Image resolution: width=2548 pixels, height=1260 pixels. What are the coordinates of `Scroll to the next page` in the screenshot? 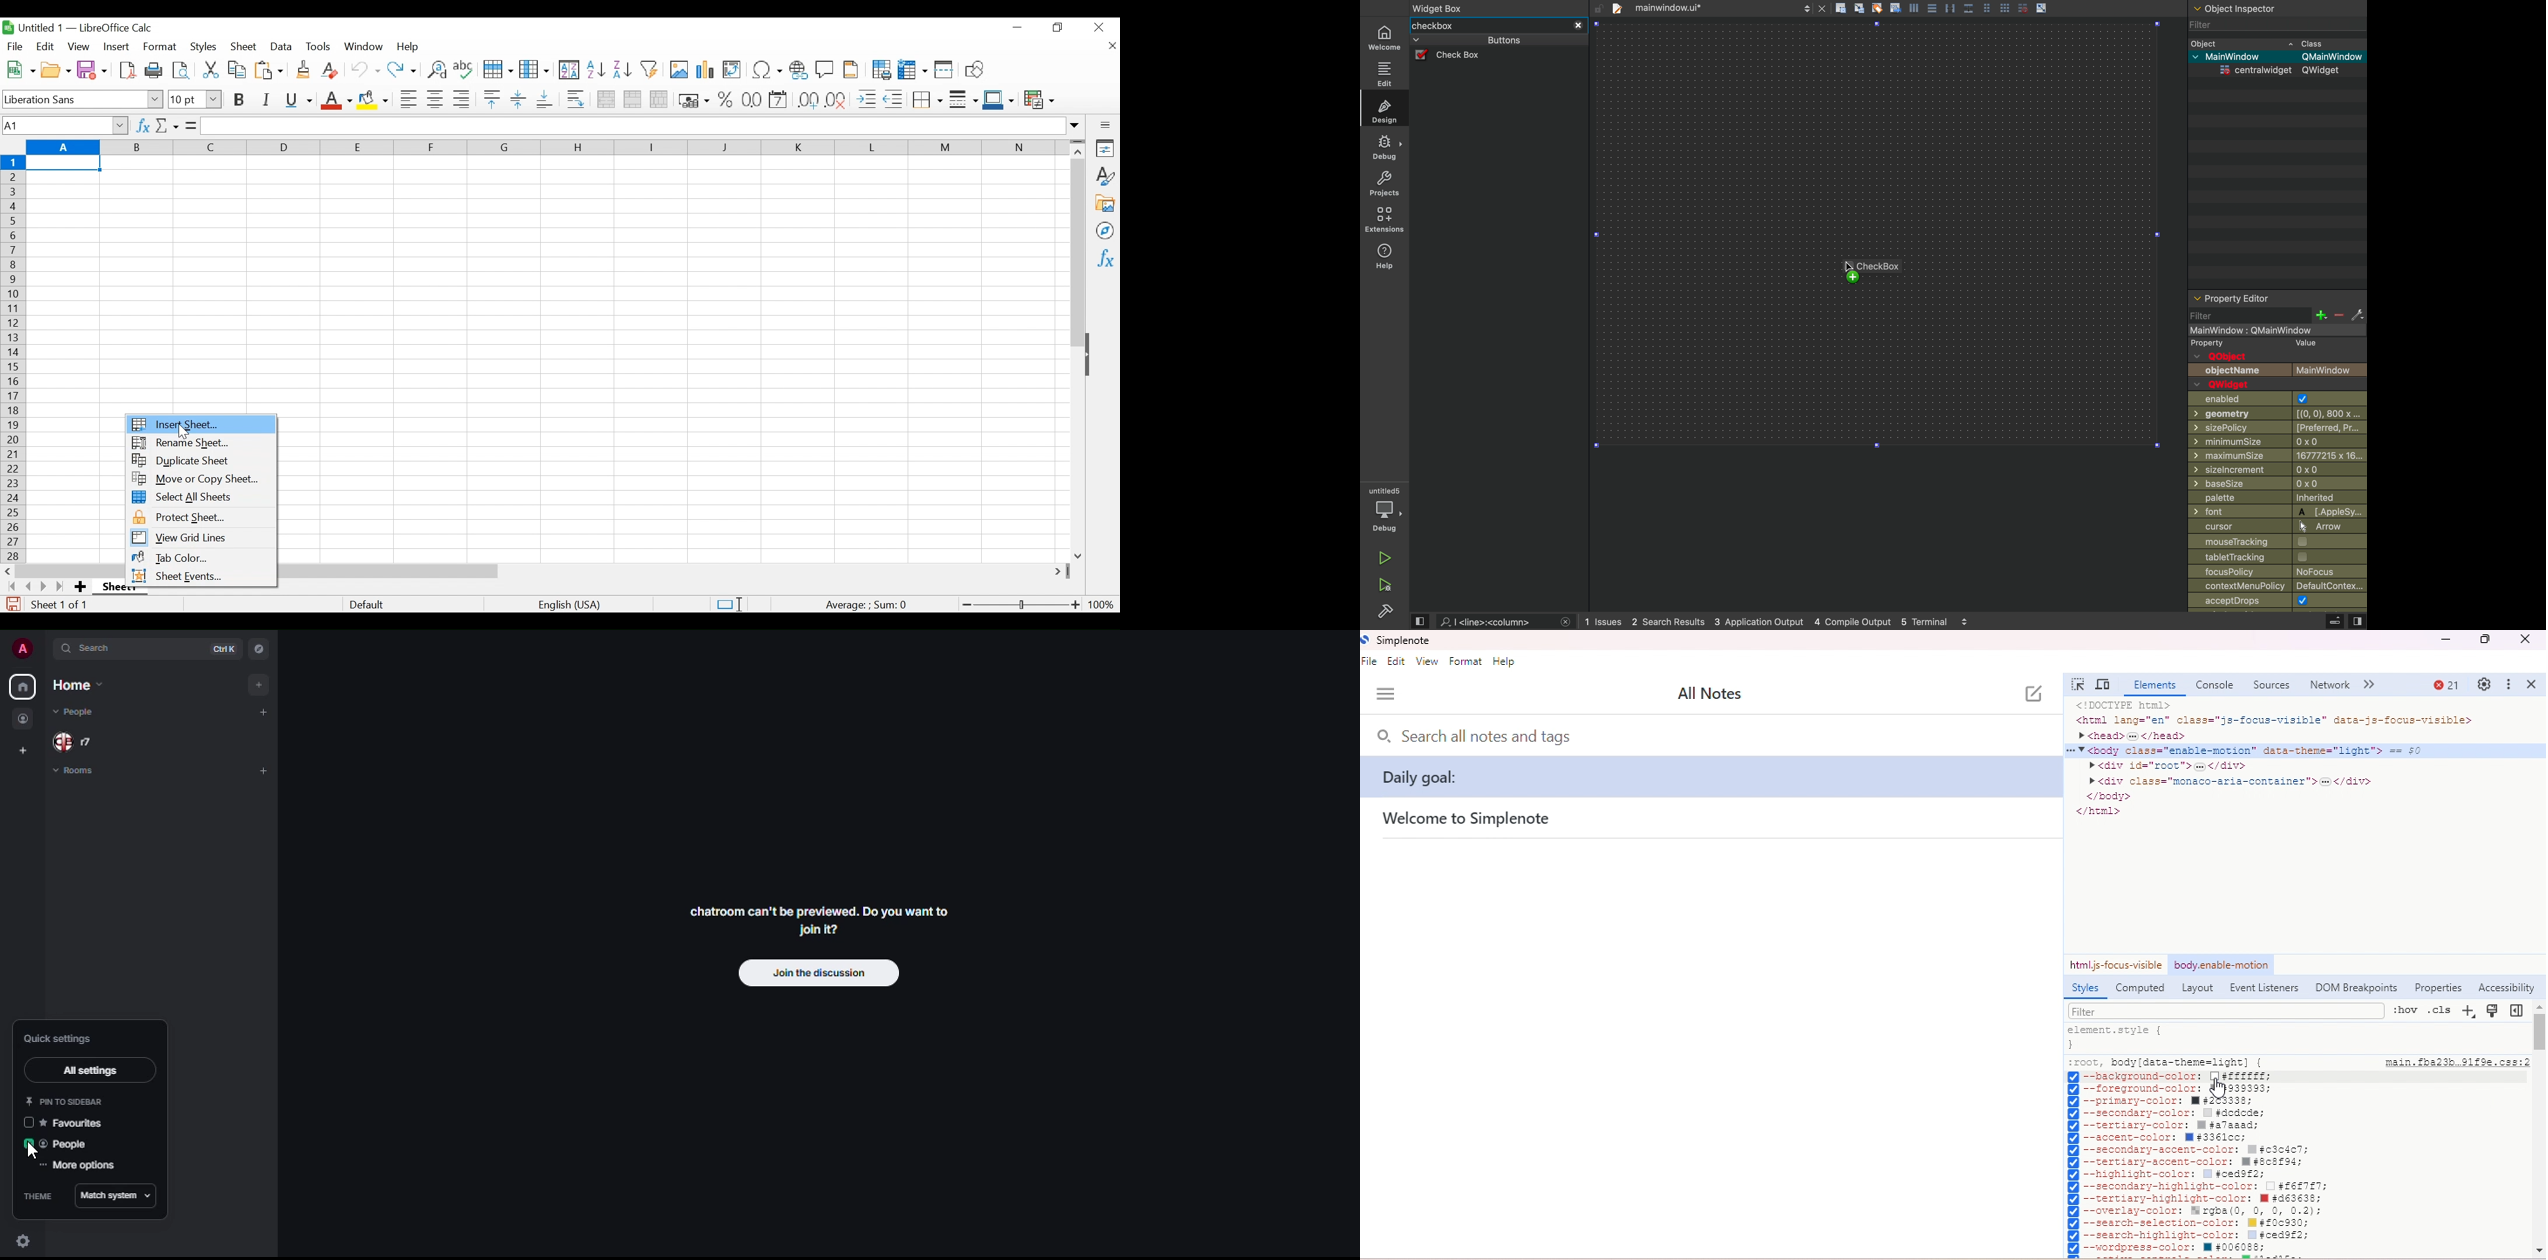 It's located at (46, 586).